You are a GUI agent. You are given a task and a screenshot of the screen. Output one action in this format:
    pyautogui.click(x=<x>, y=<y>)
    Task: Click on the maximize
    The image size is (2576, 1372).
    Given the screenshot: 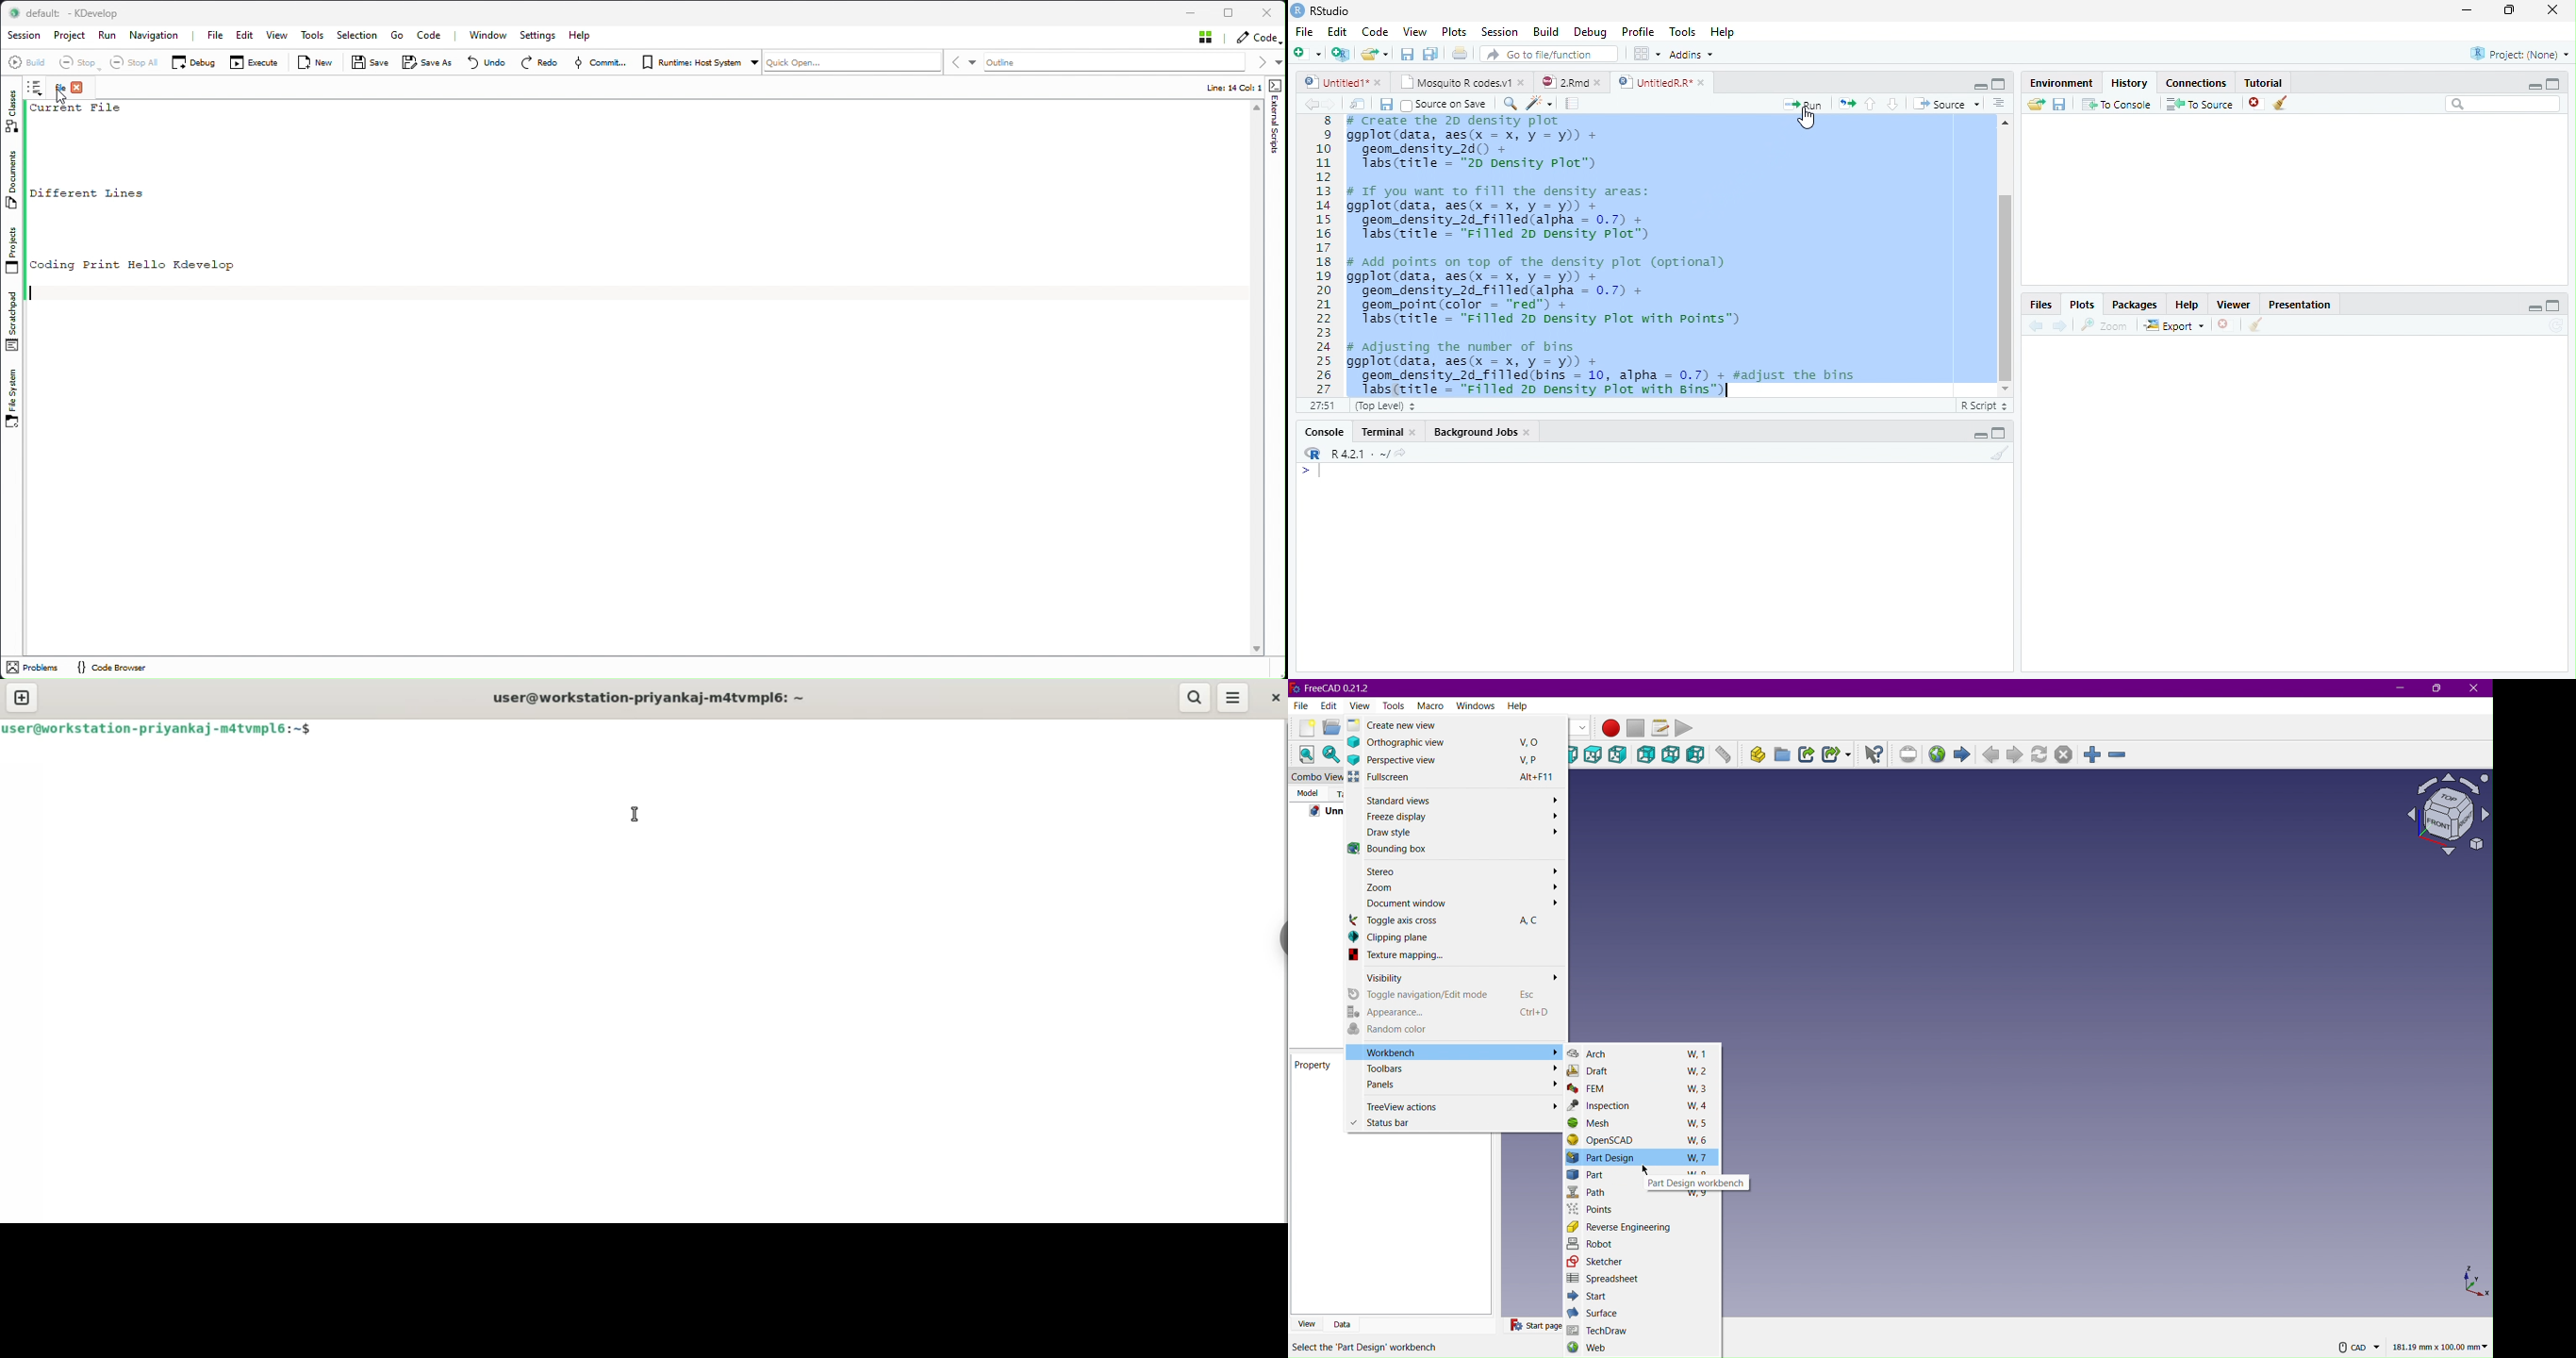 What is the action you would take?
    pyautogui.click(x=2555, y=305)
    